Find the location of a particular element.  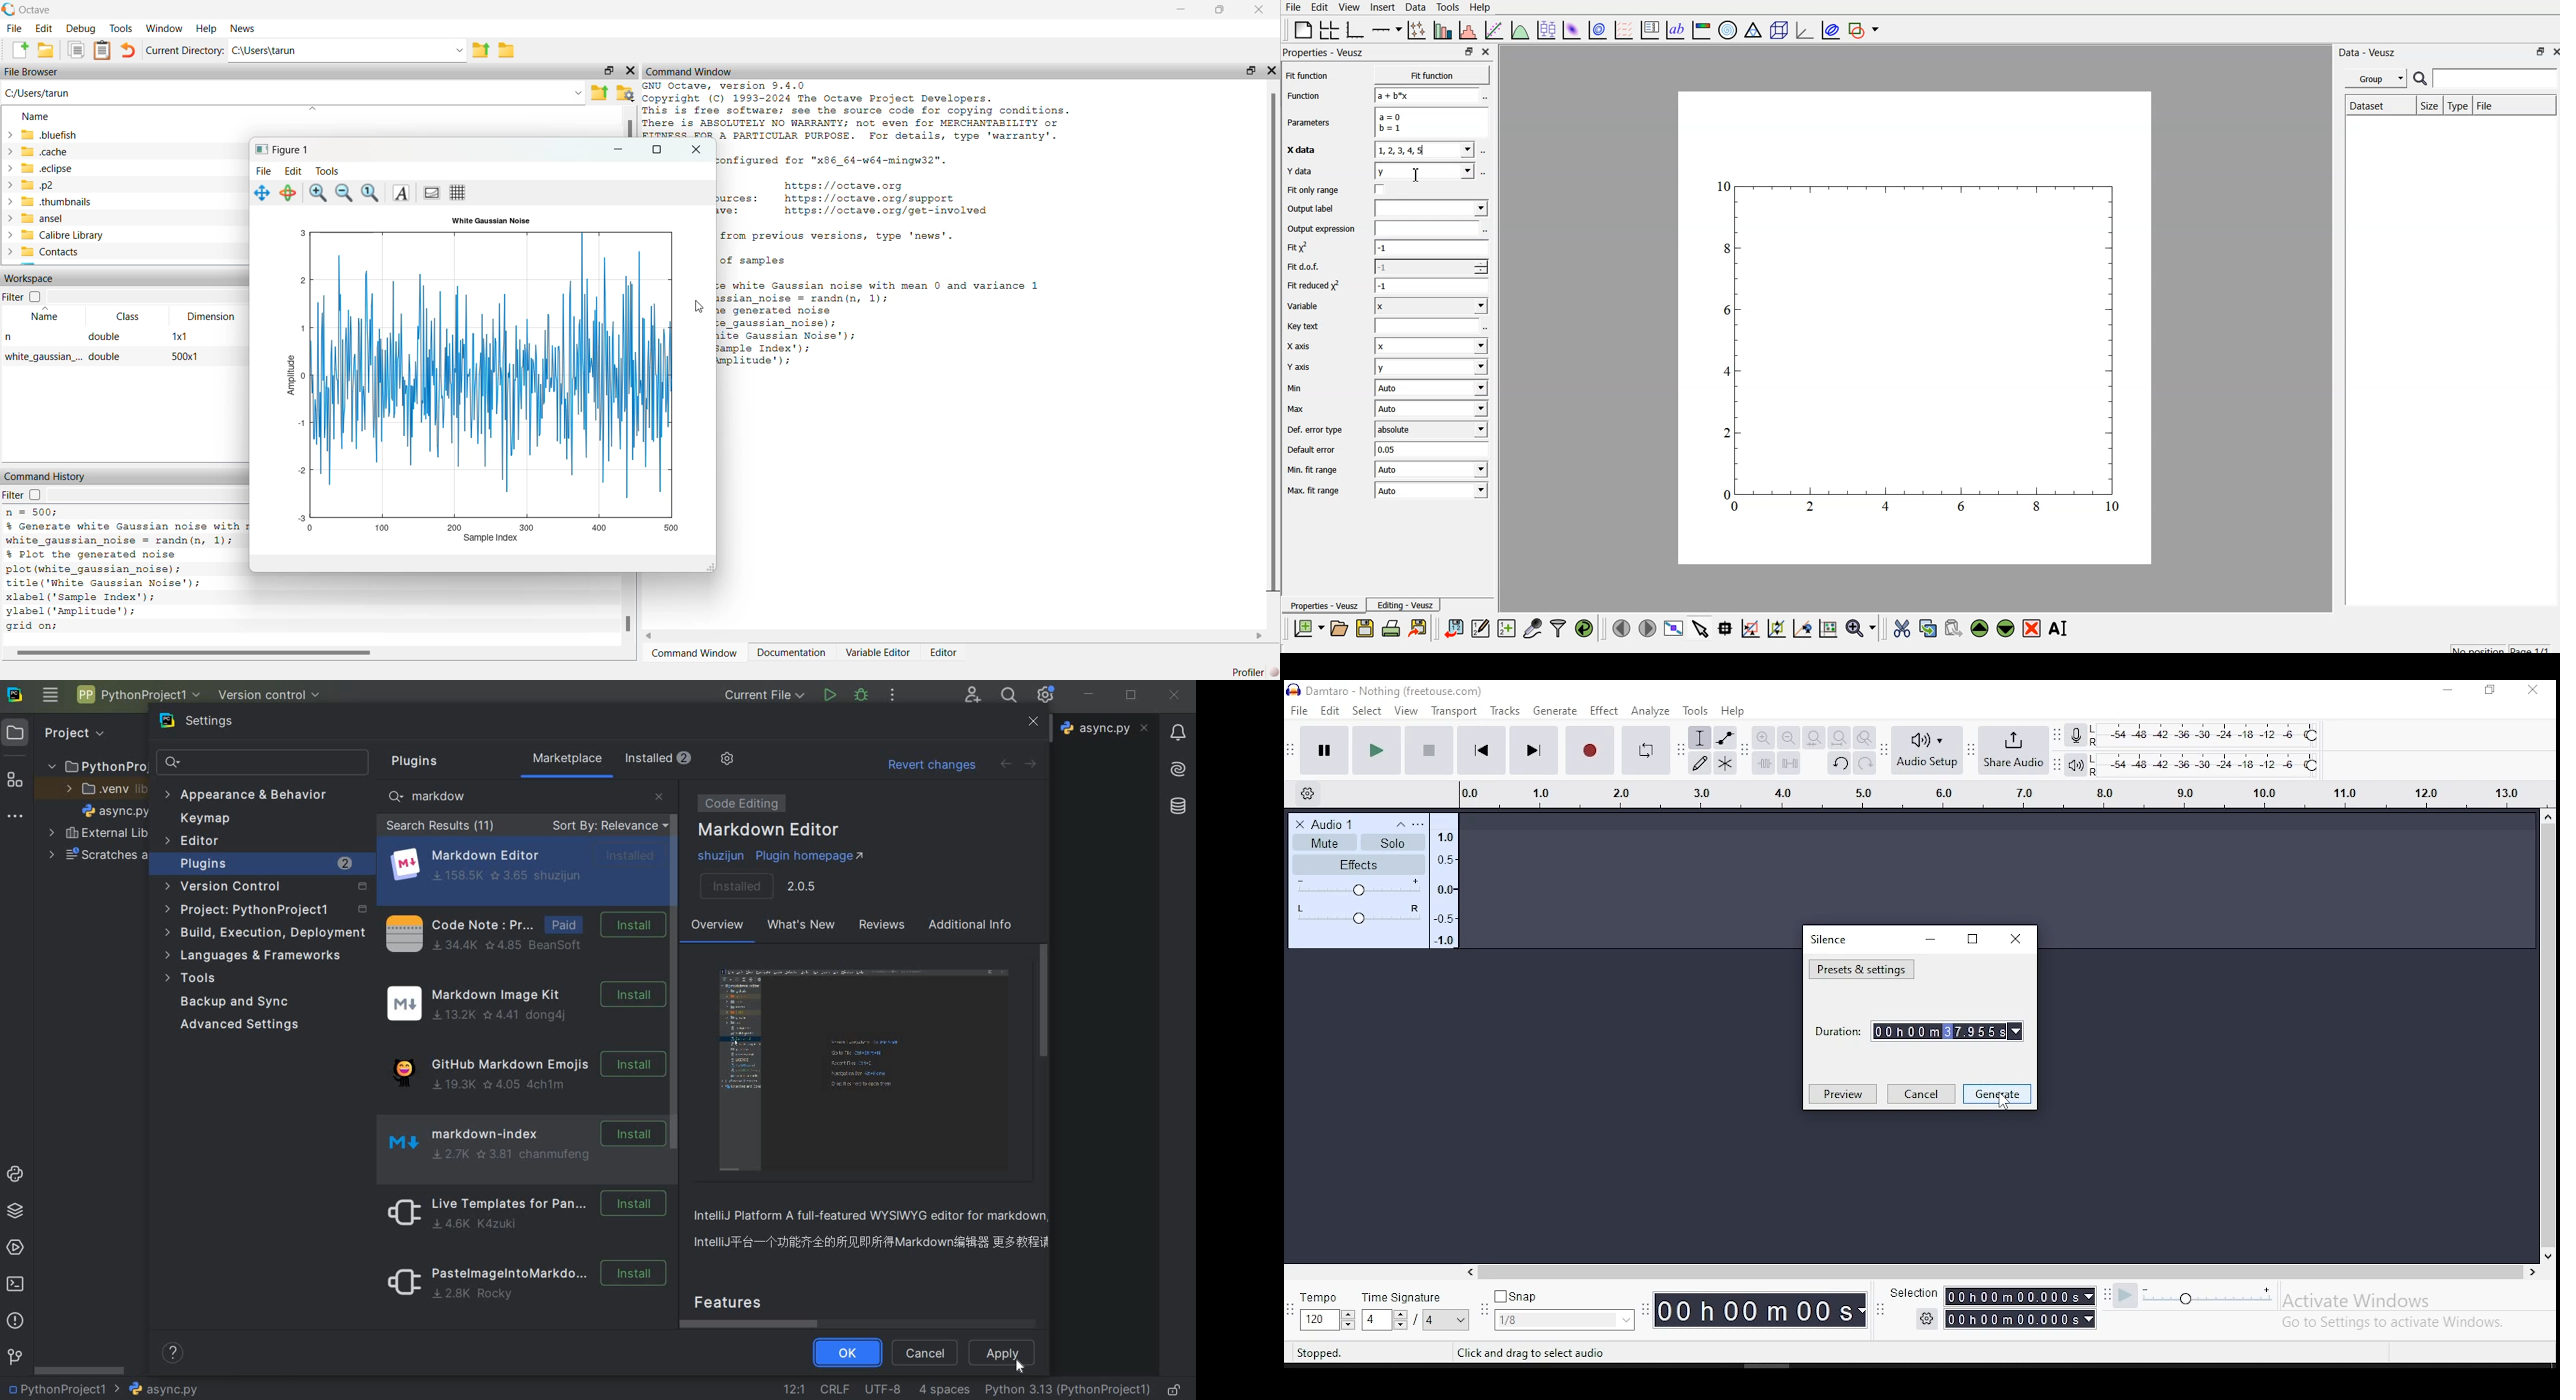

Markdown Editor is located at coordinates (771, 831).